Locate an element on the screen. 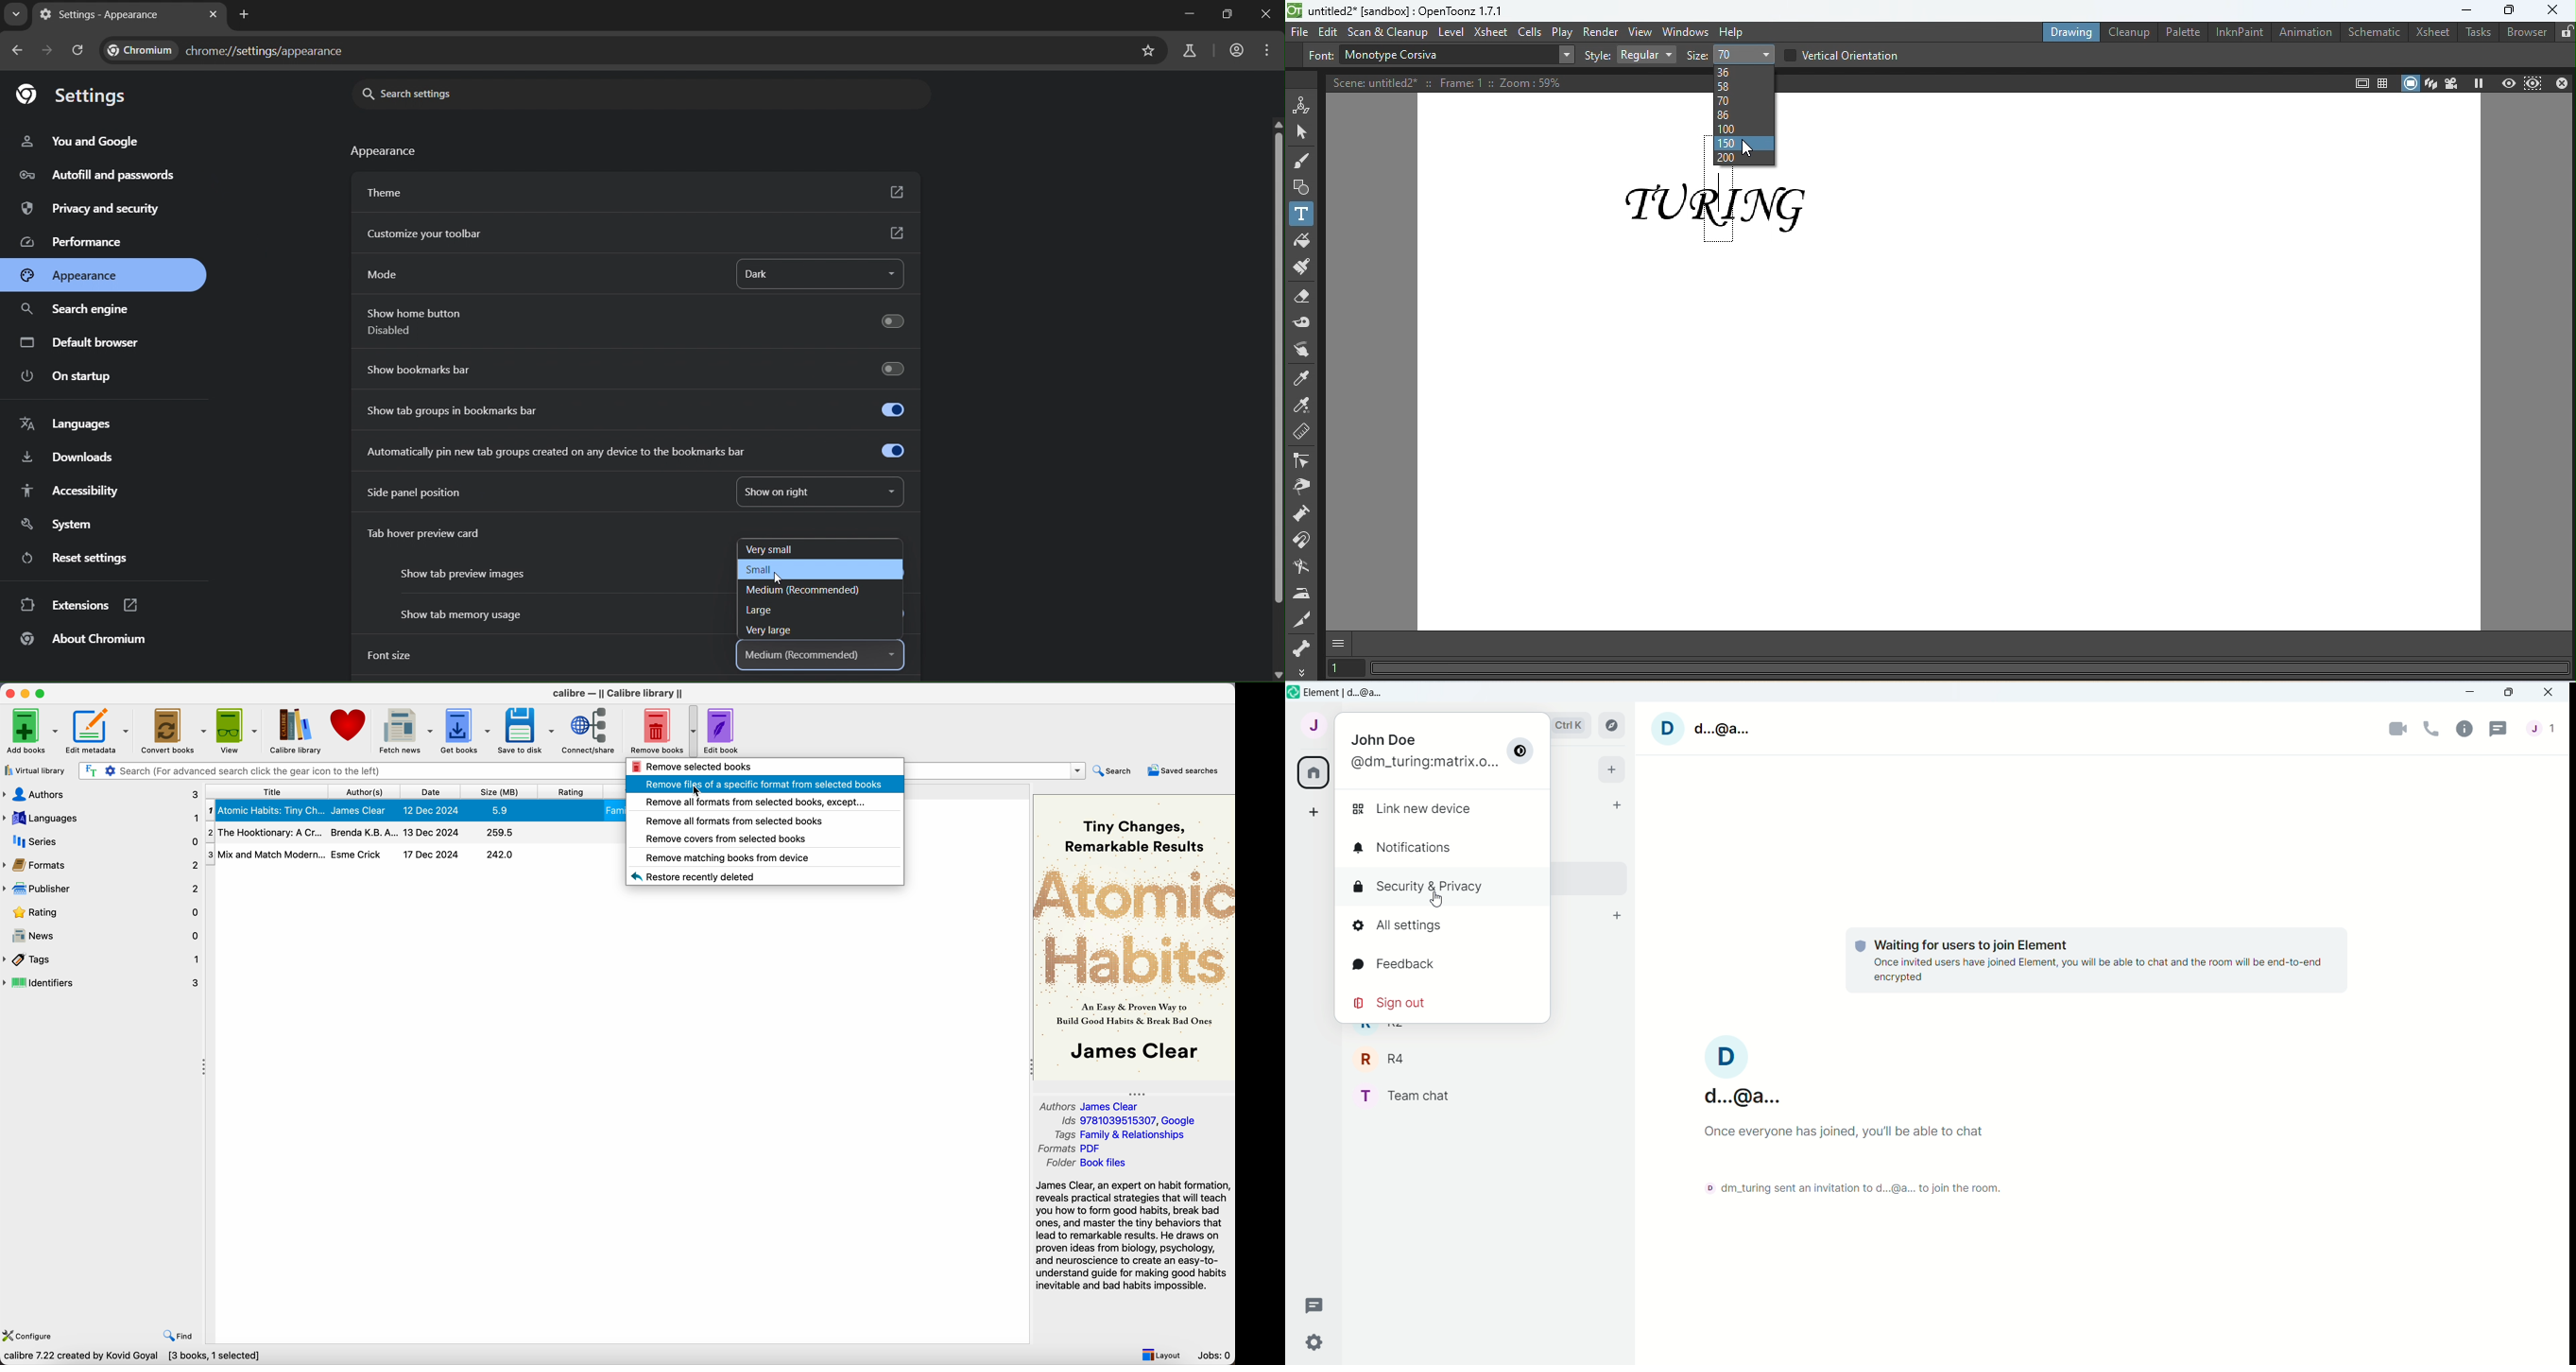 Image resolution: width=2576 pixels, height=1372 pixels. fetch news is located at coordinates (404, 729).